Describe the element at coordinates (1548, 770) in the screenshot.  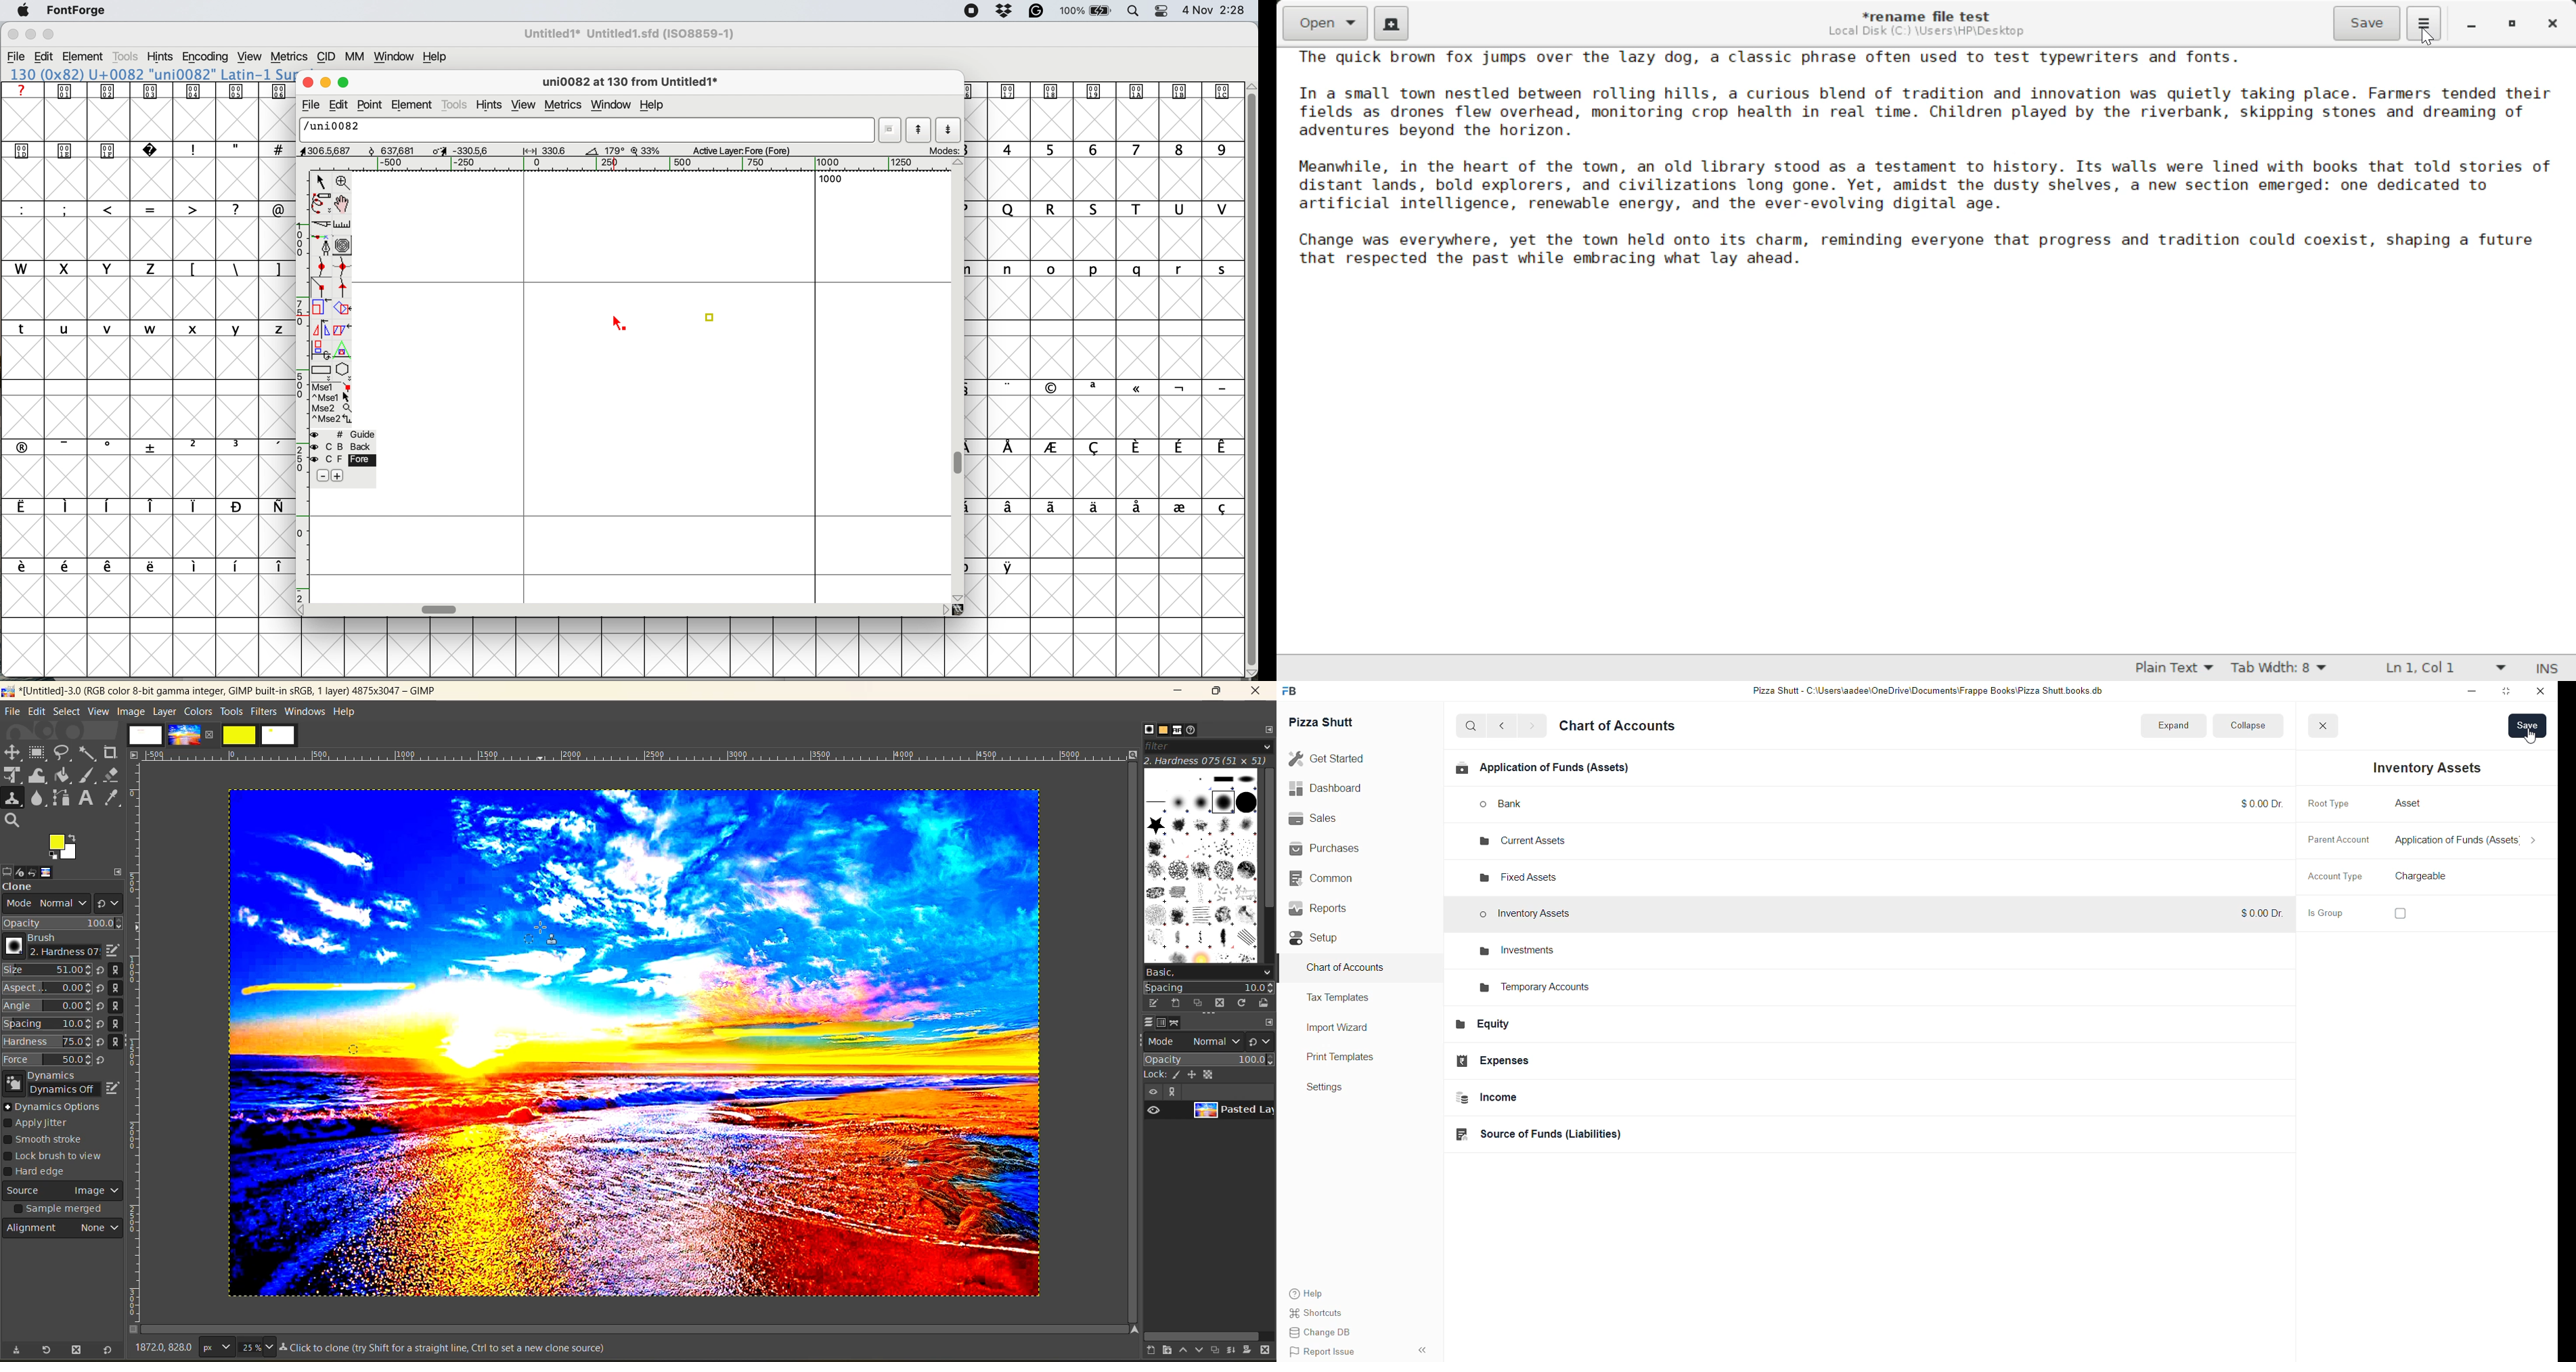
I see `Applications of funds(Assets)` at that location.